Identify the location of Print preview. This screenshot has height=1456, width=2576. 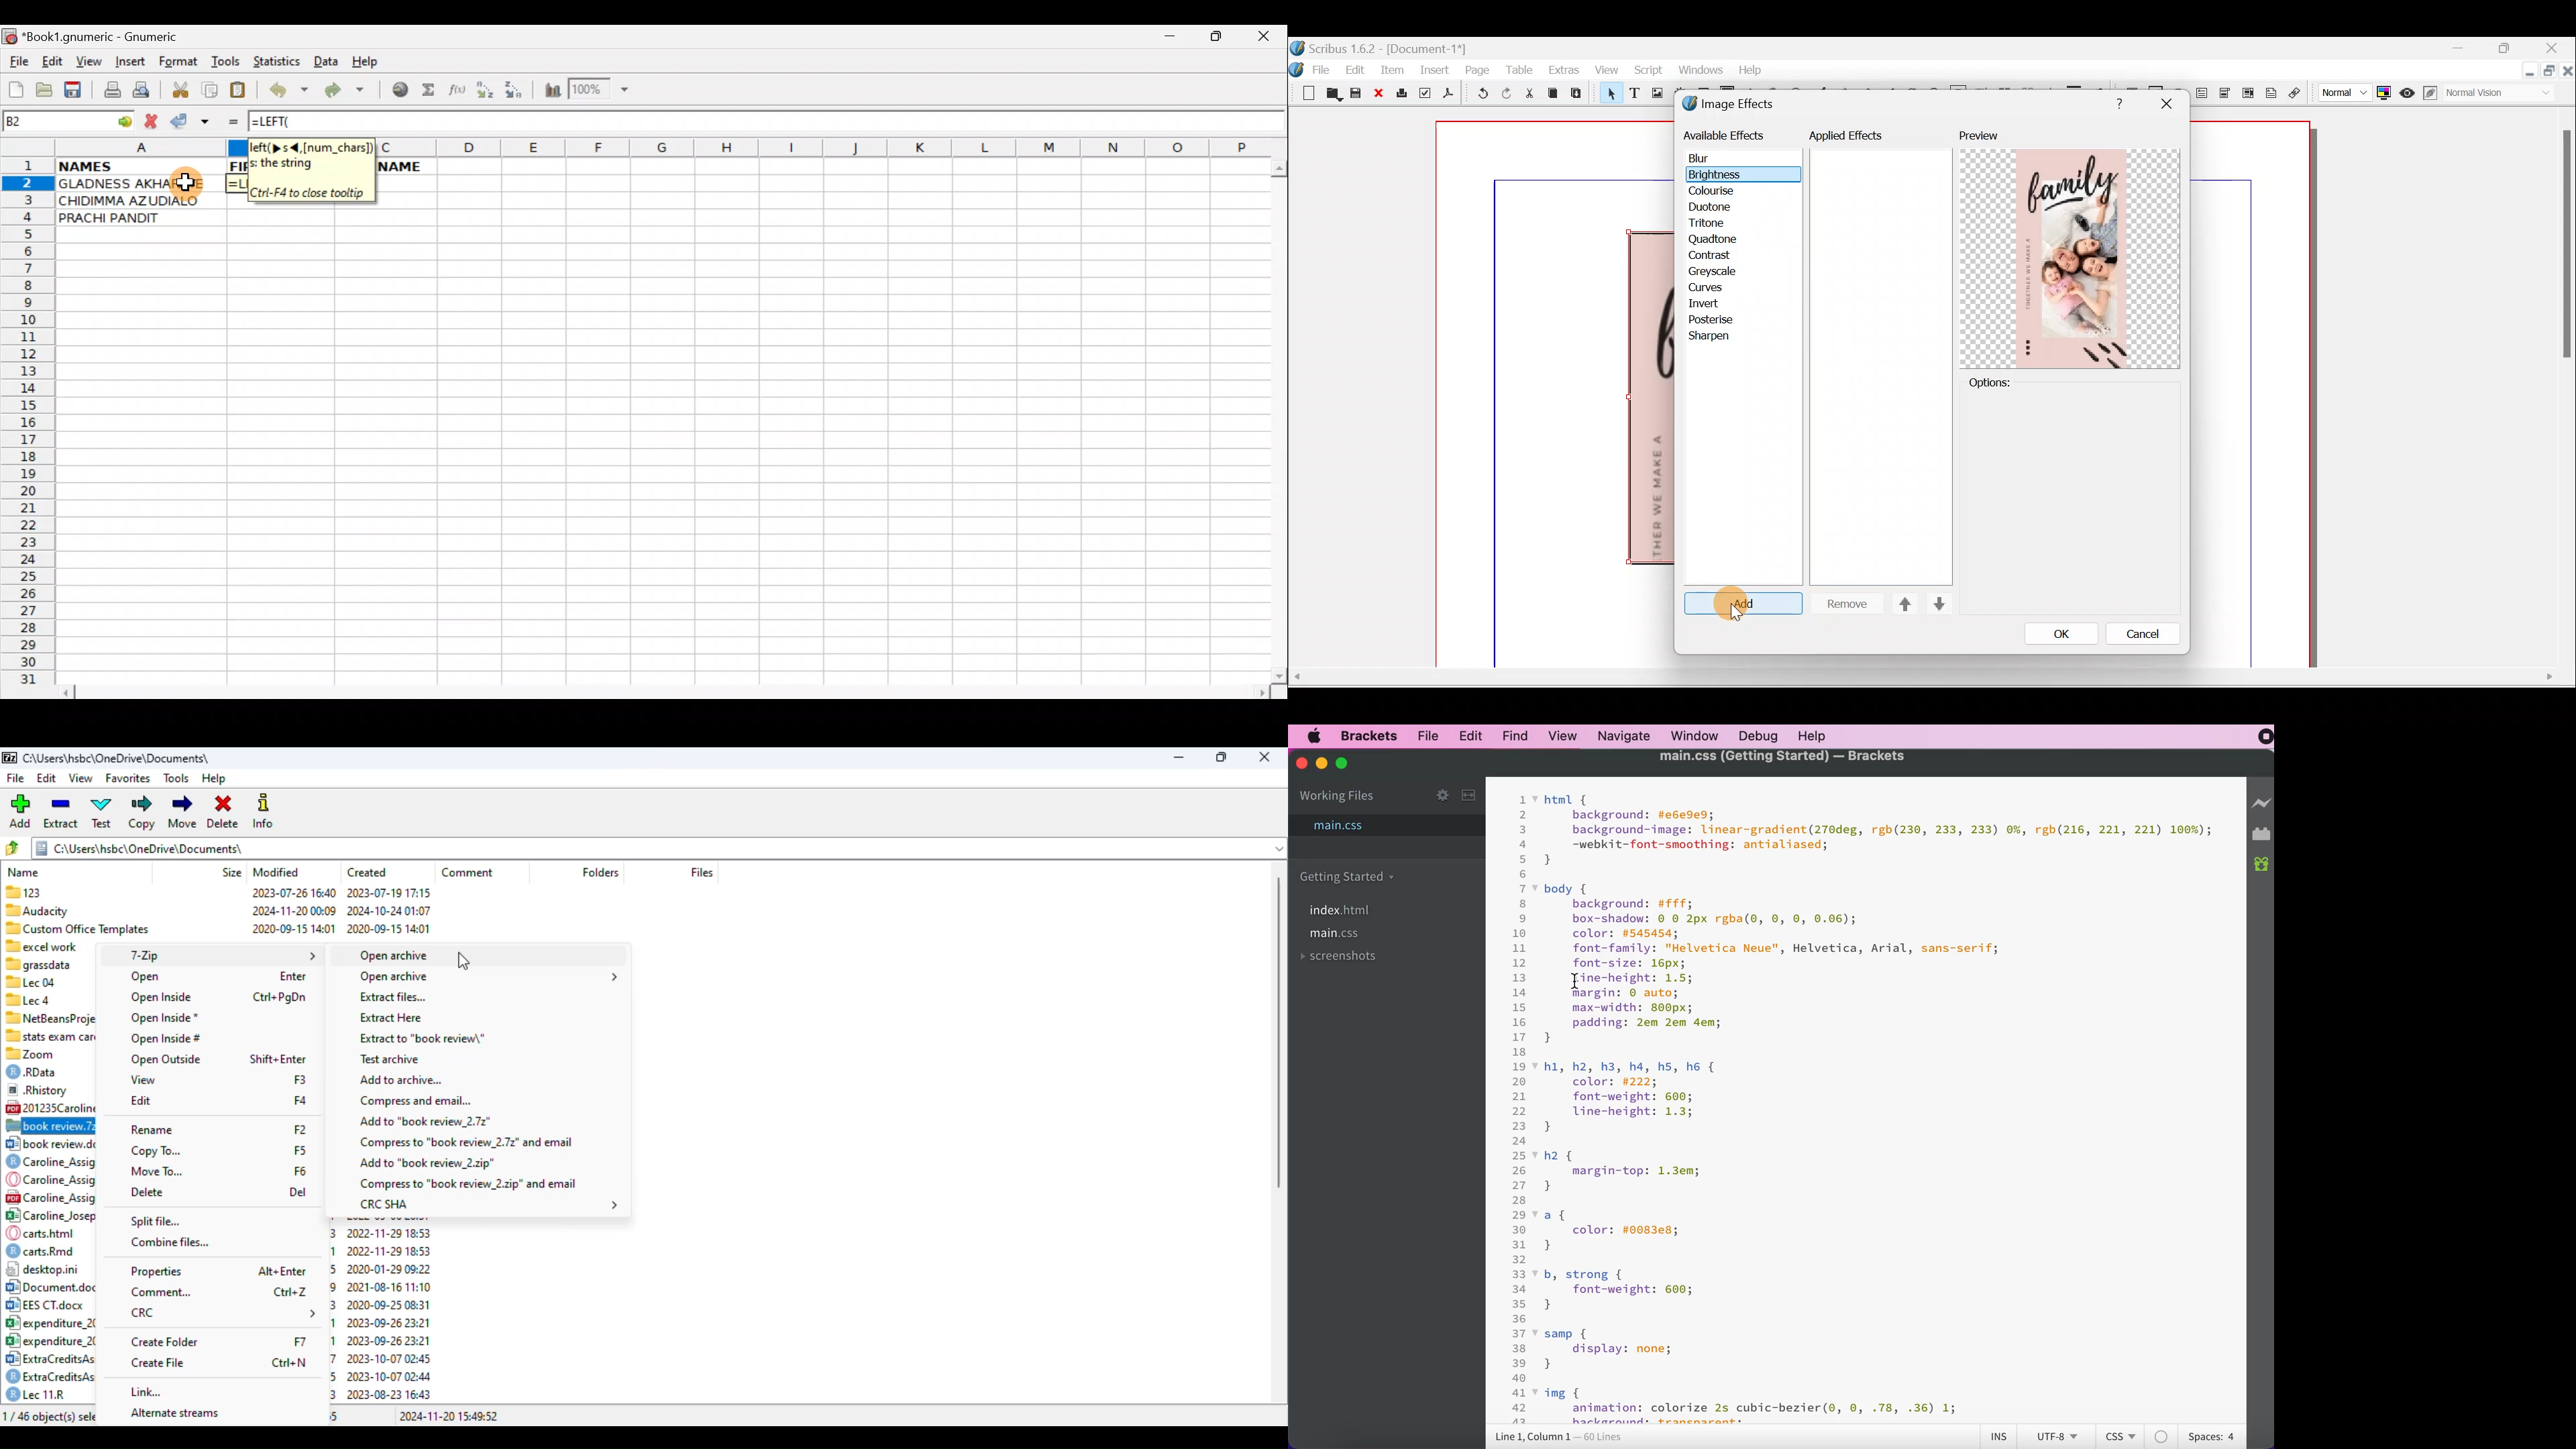
(142, 93).